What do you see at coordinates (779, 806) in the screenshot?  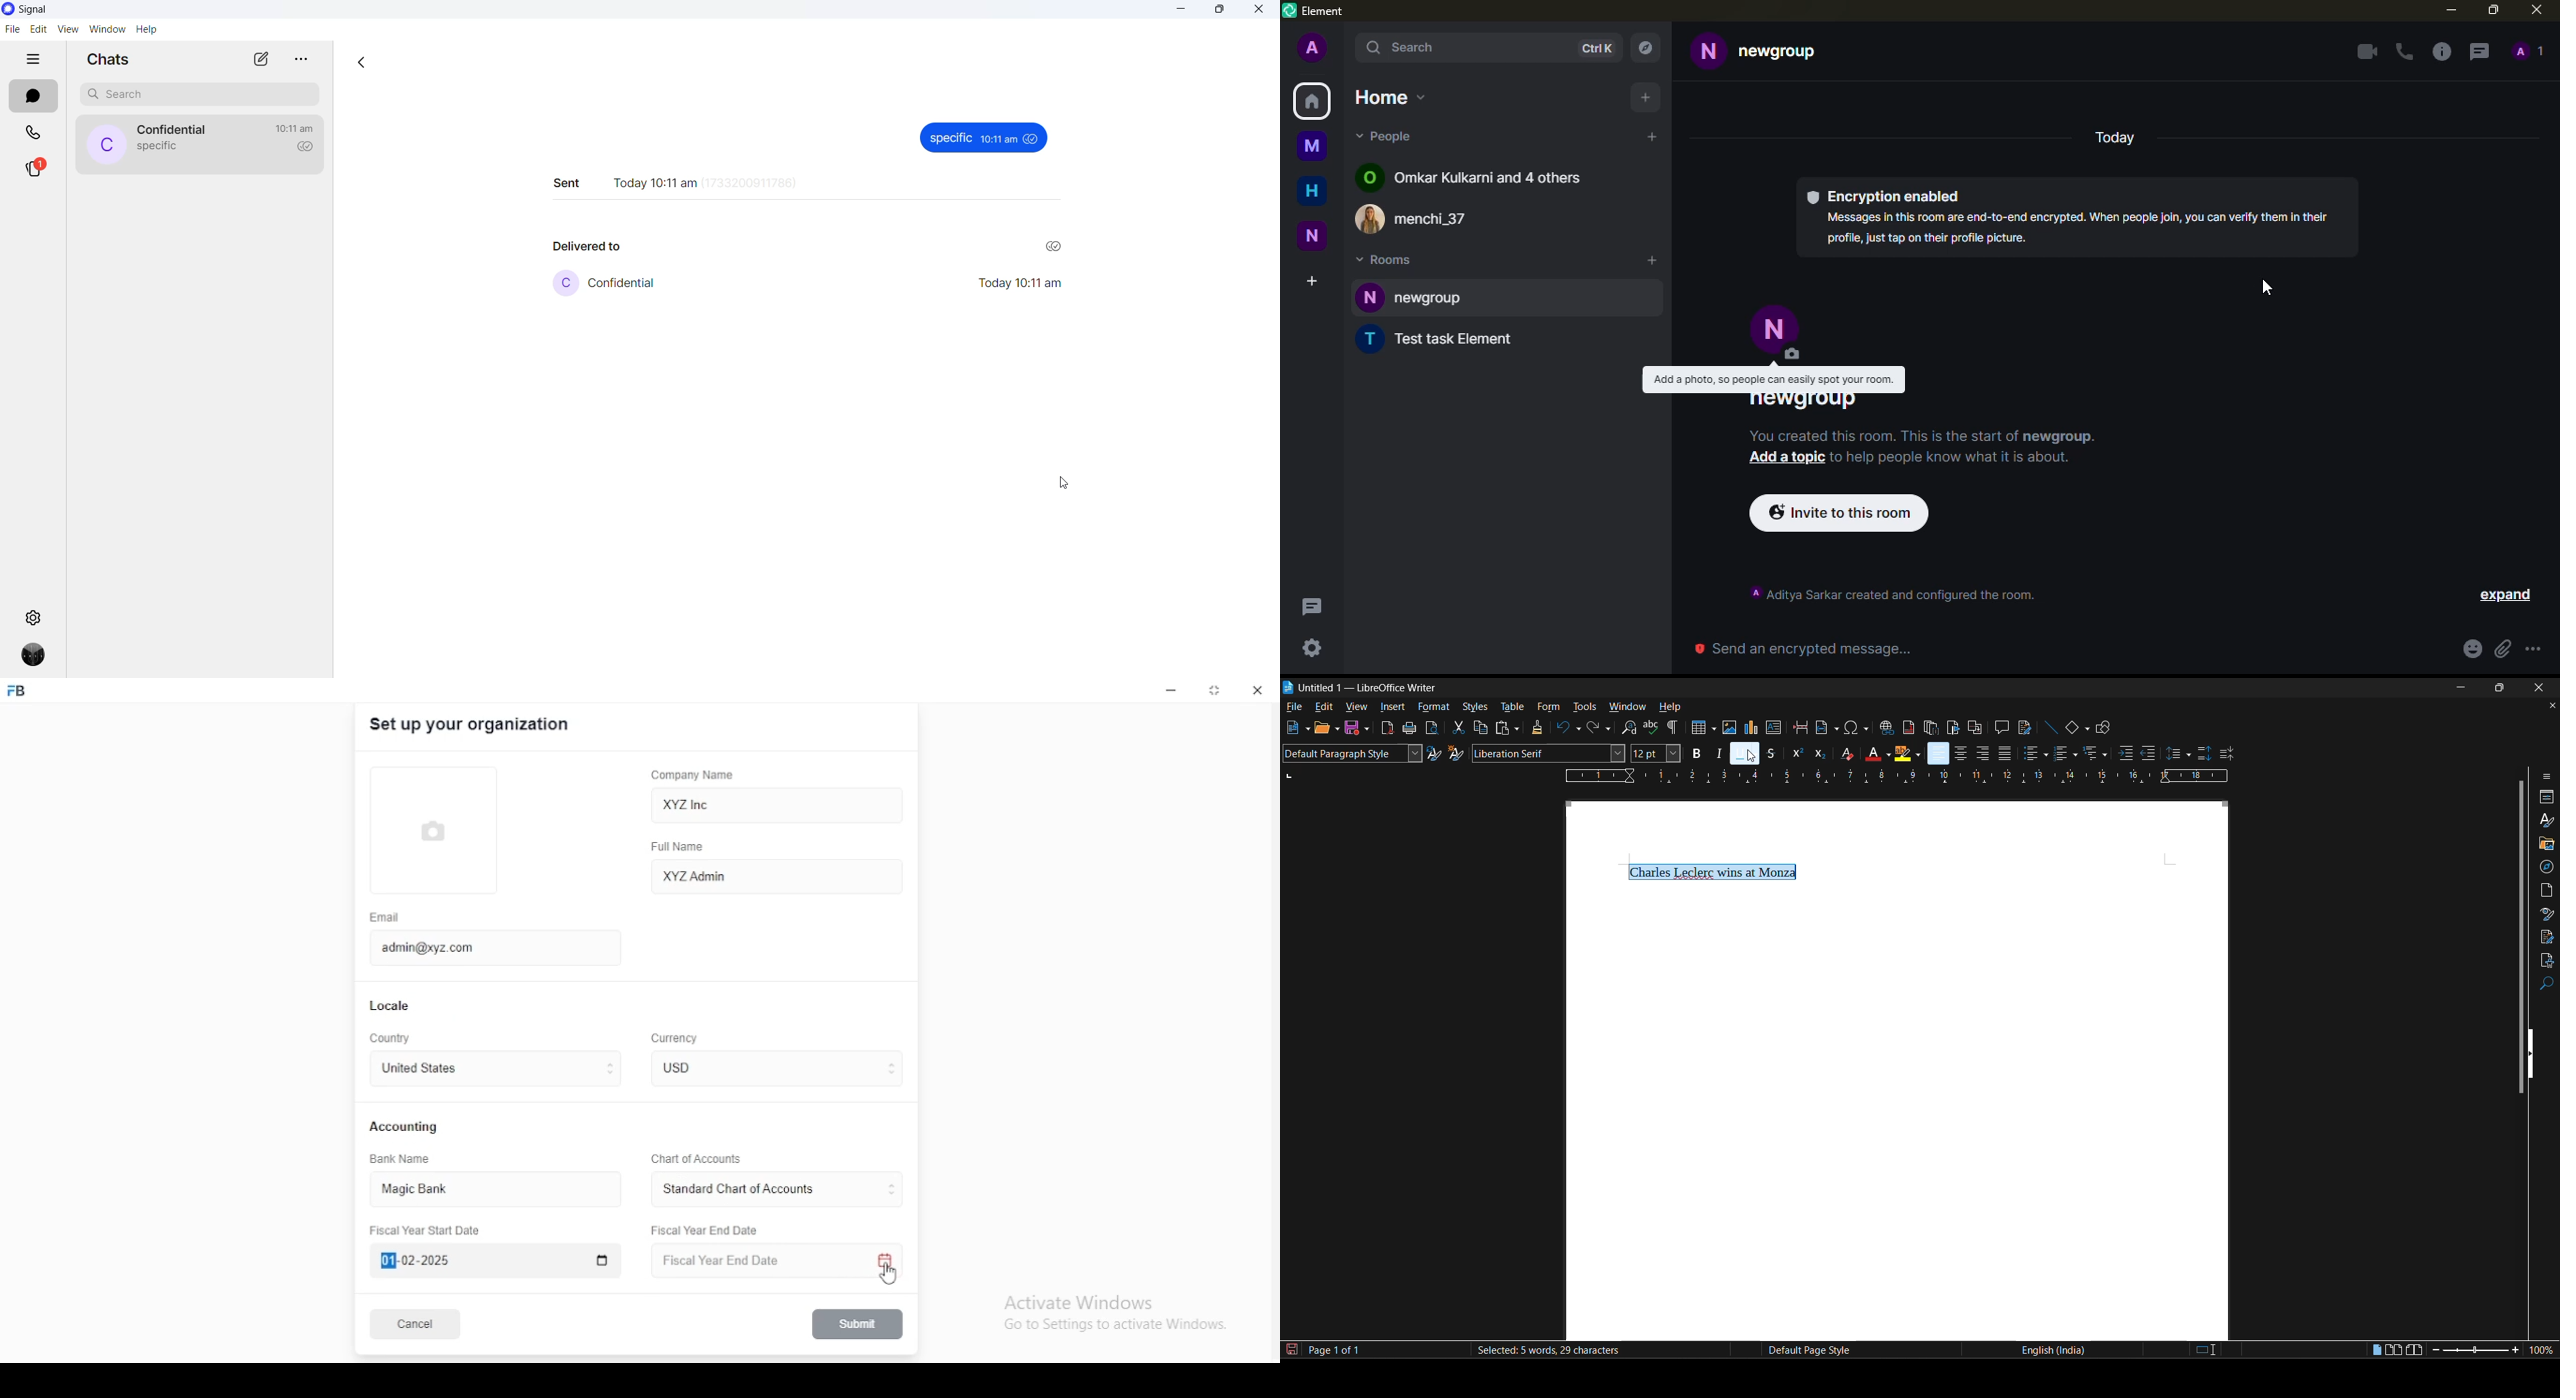 I see `XYZ Inc` at bounding box center [779, 806].